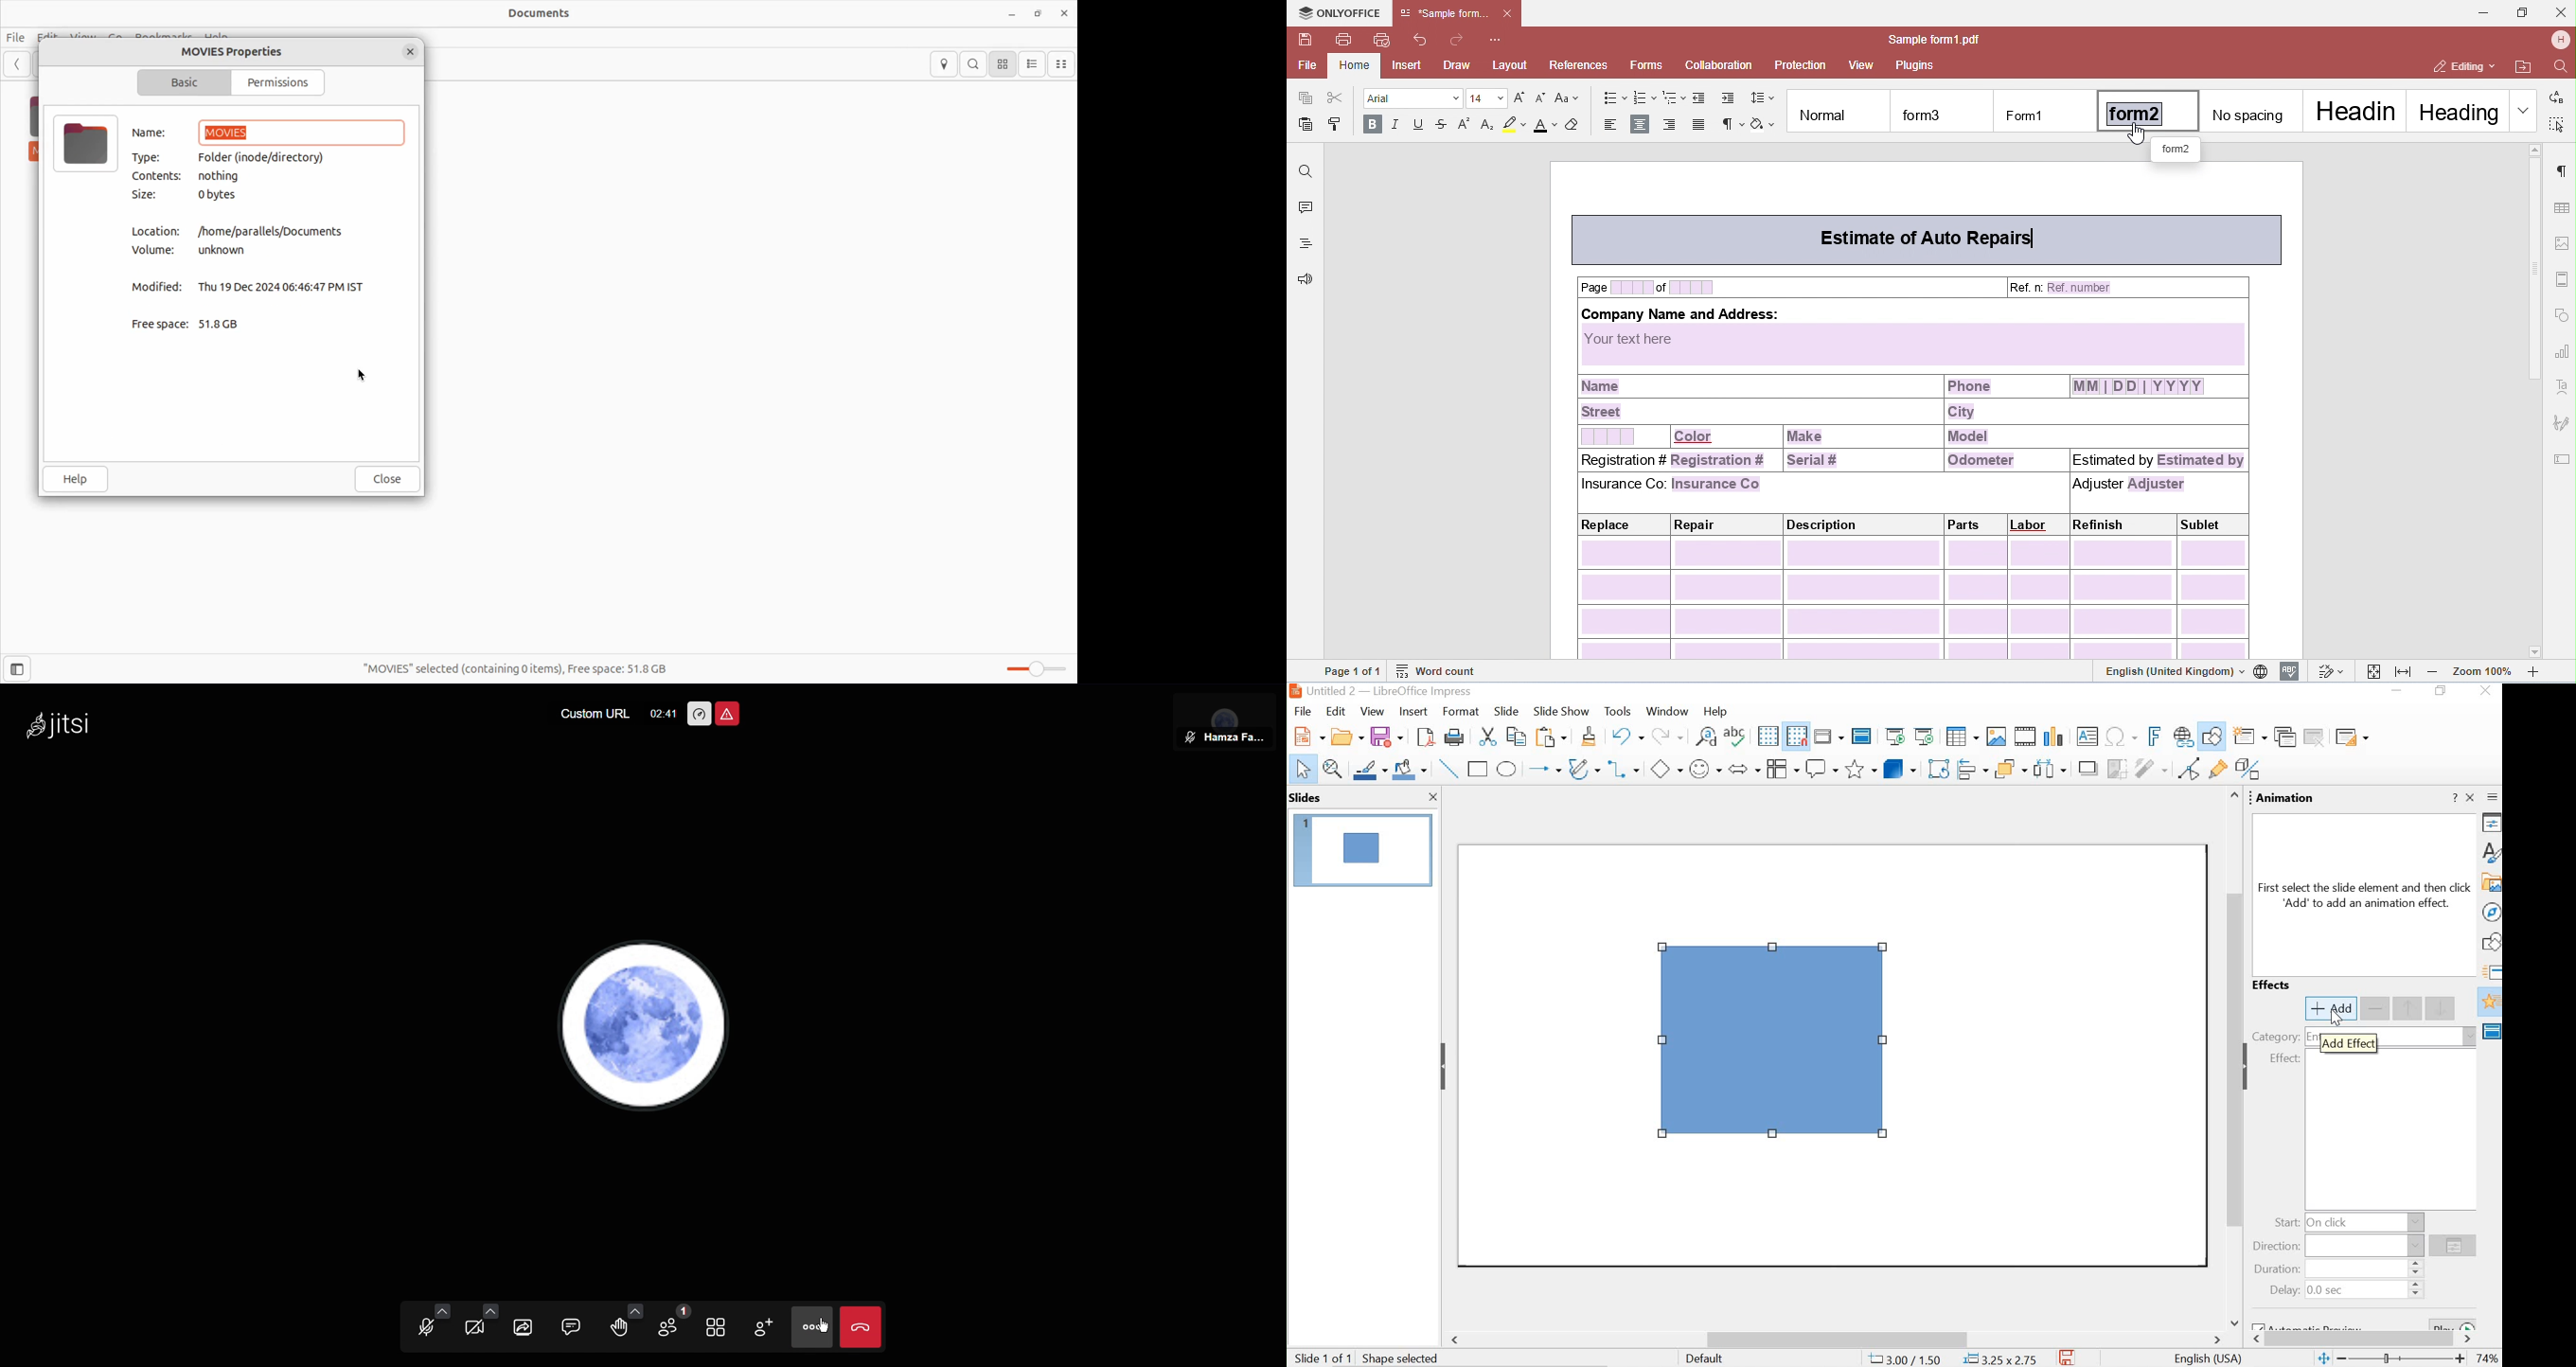 This screenshot has width=2576, height=1372. Describe the element at coordinates (2288, 797) in the screenshot. I see `animation` at that location.